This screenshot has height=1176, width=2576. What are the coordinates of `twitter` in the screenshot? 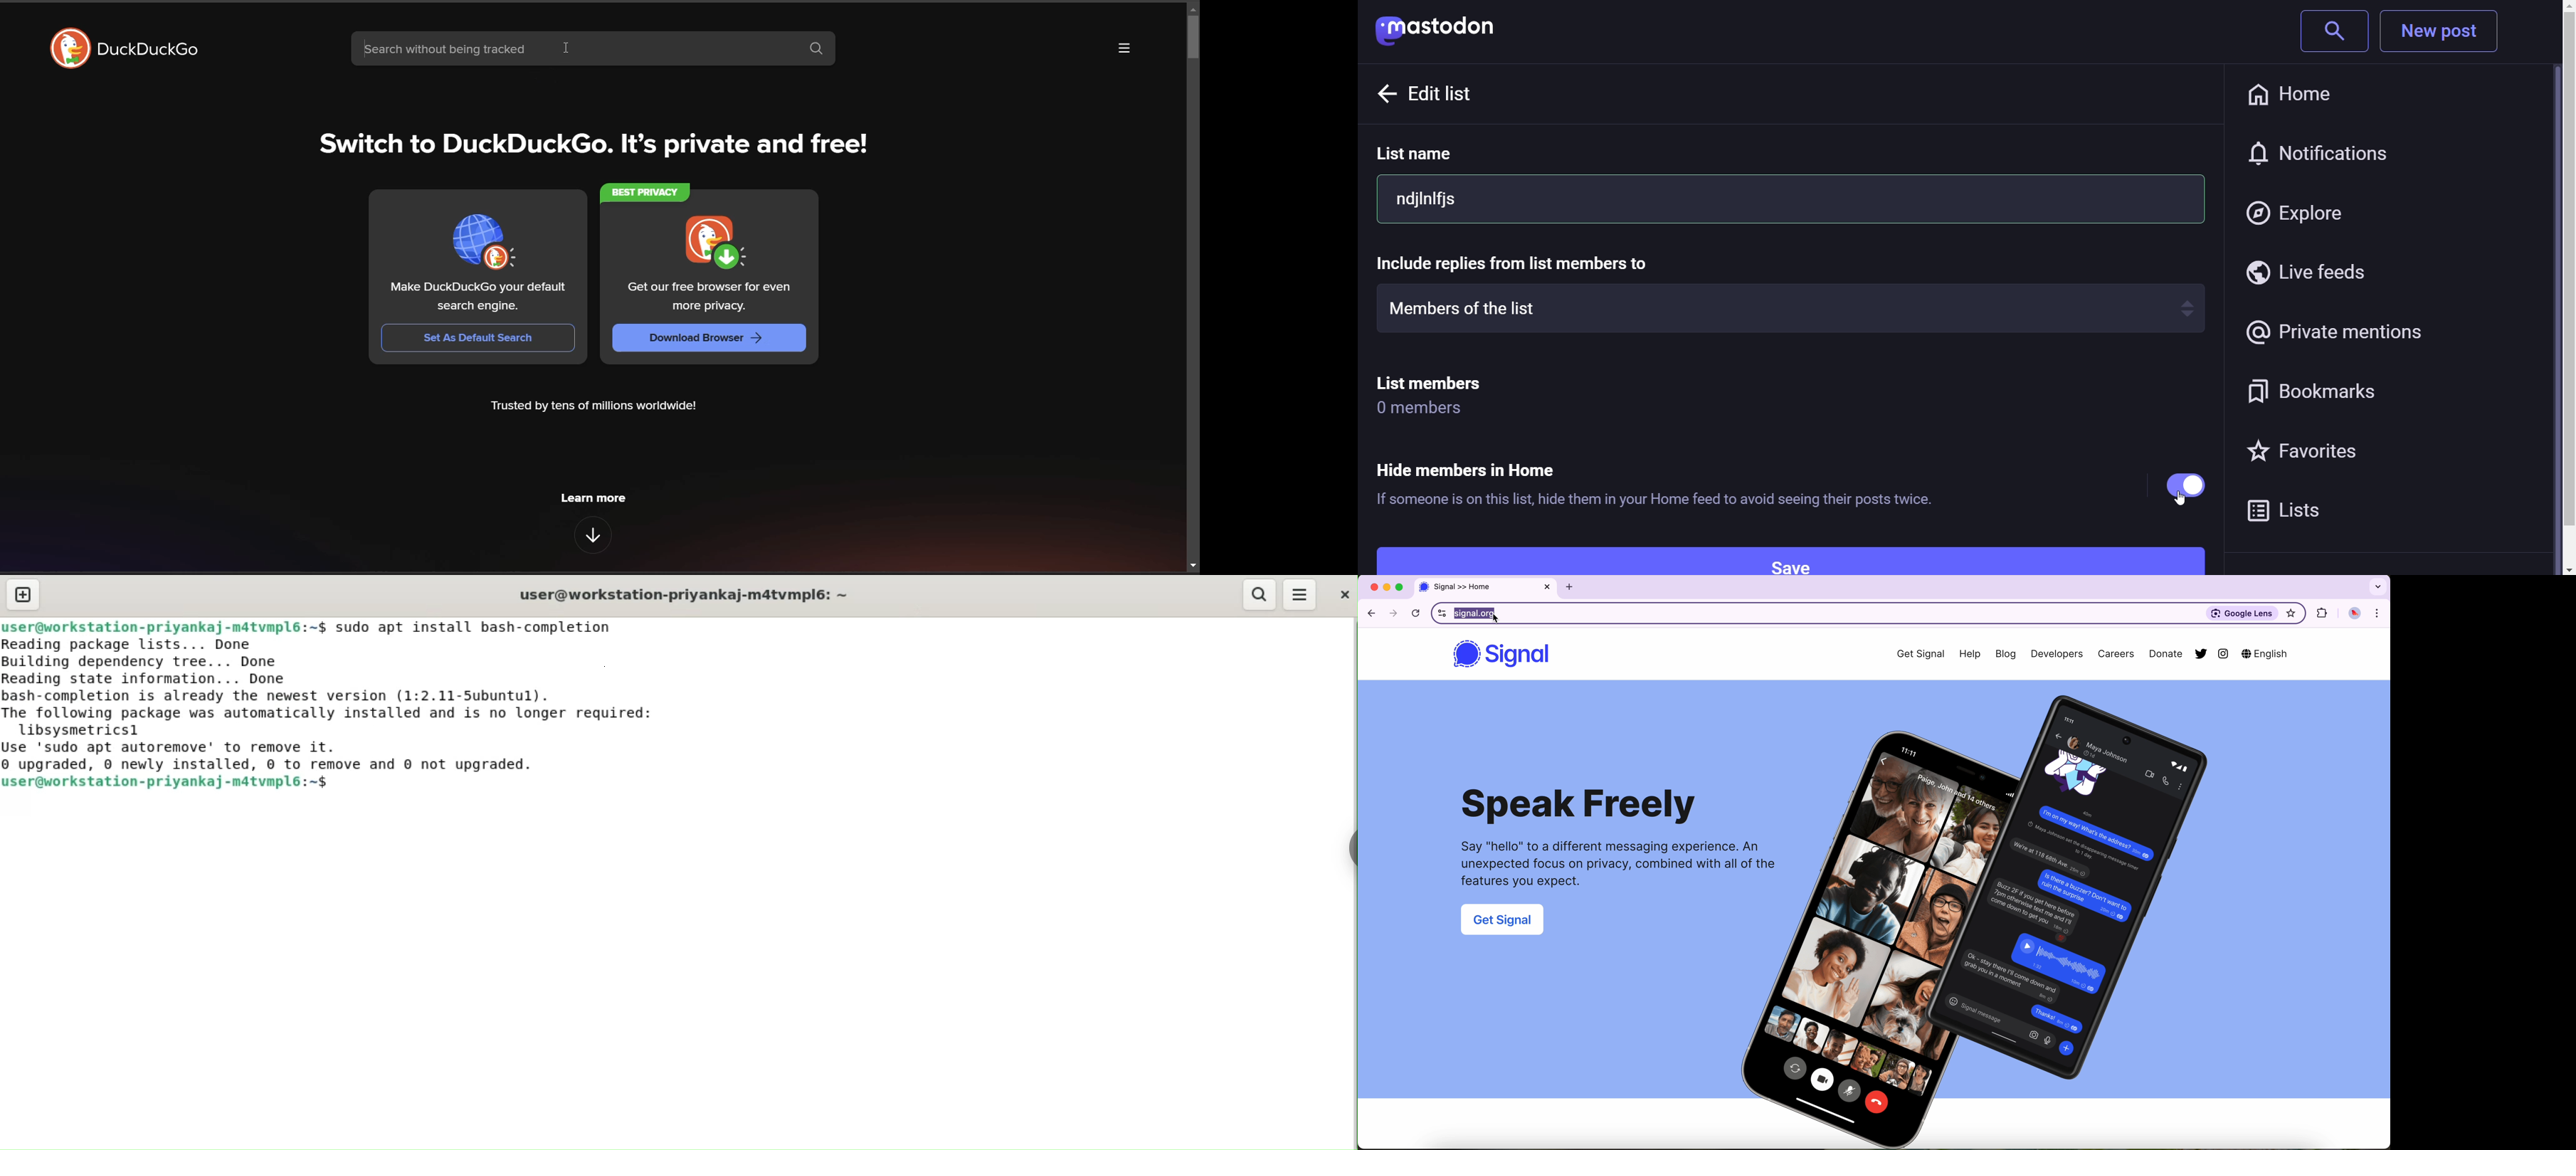 It's located at (2200, 653).